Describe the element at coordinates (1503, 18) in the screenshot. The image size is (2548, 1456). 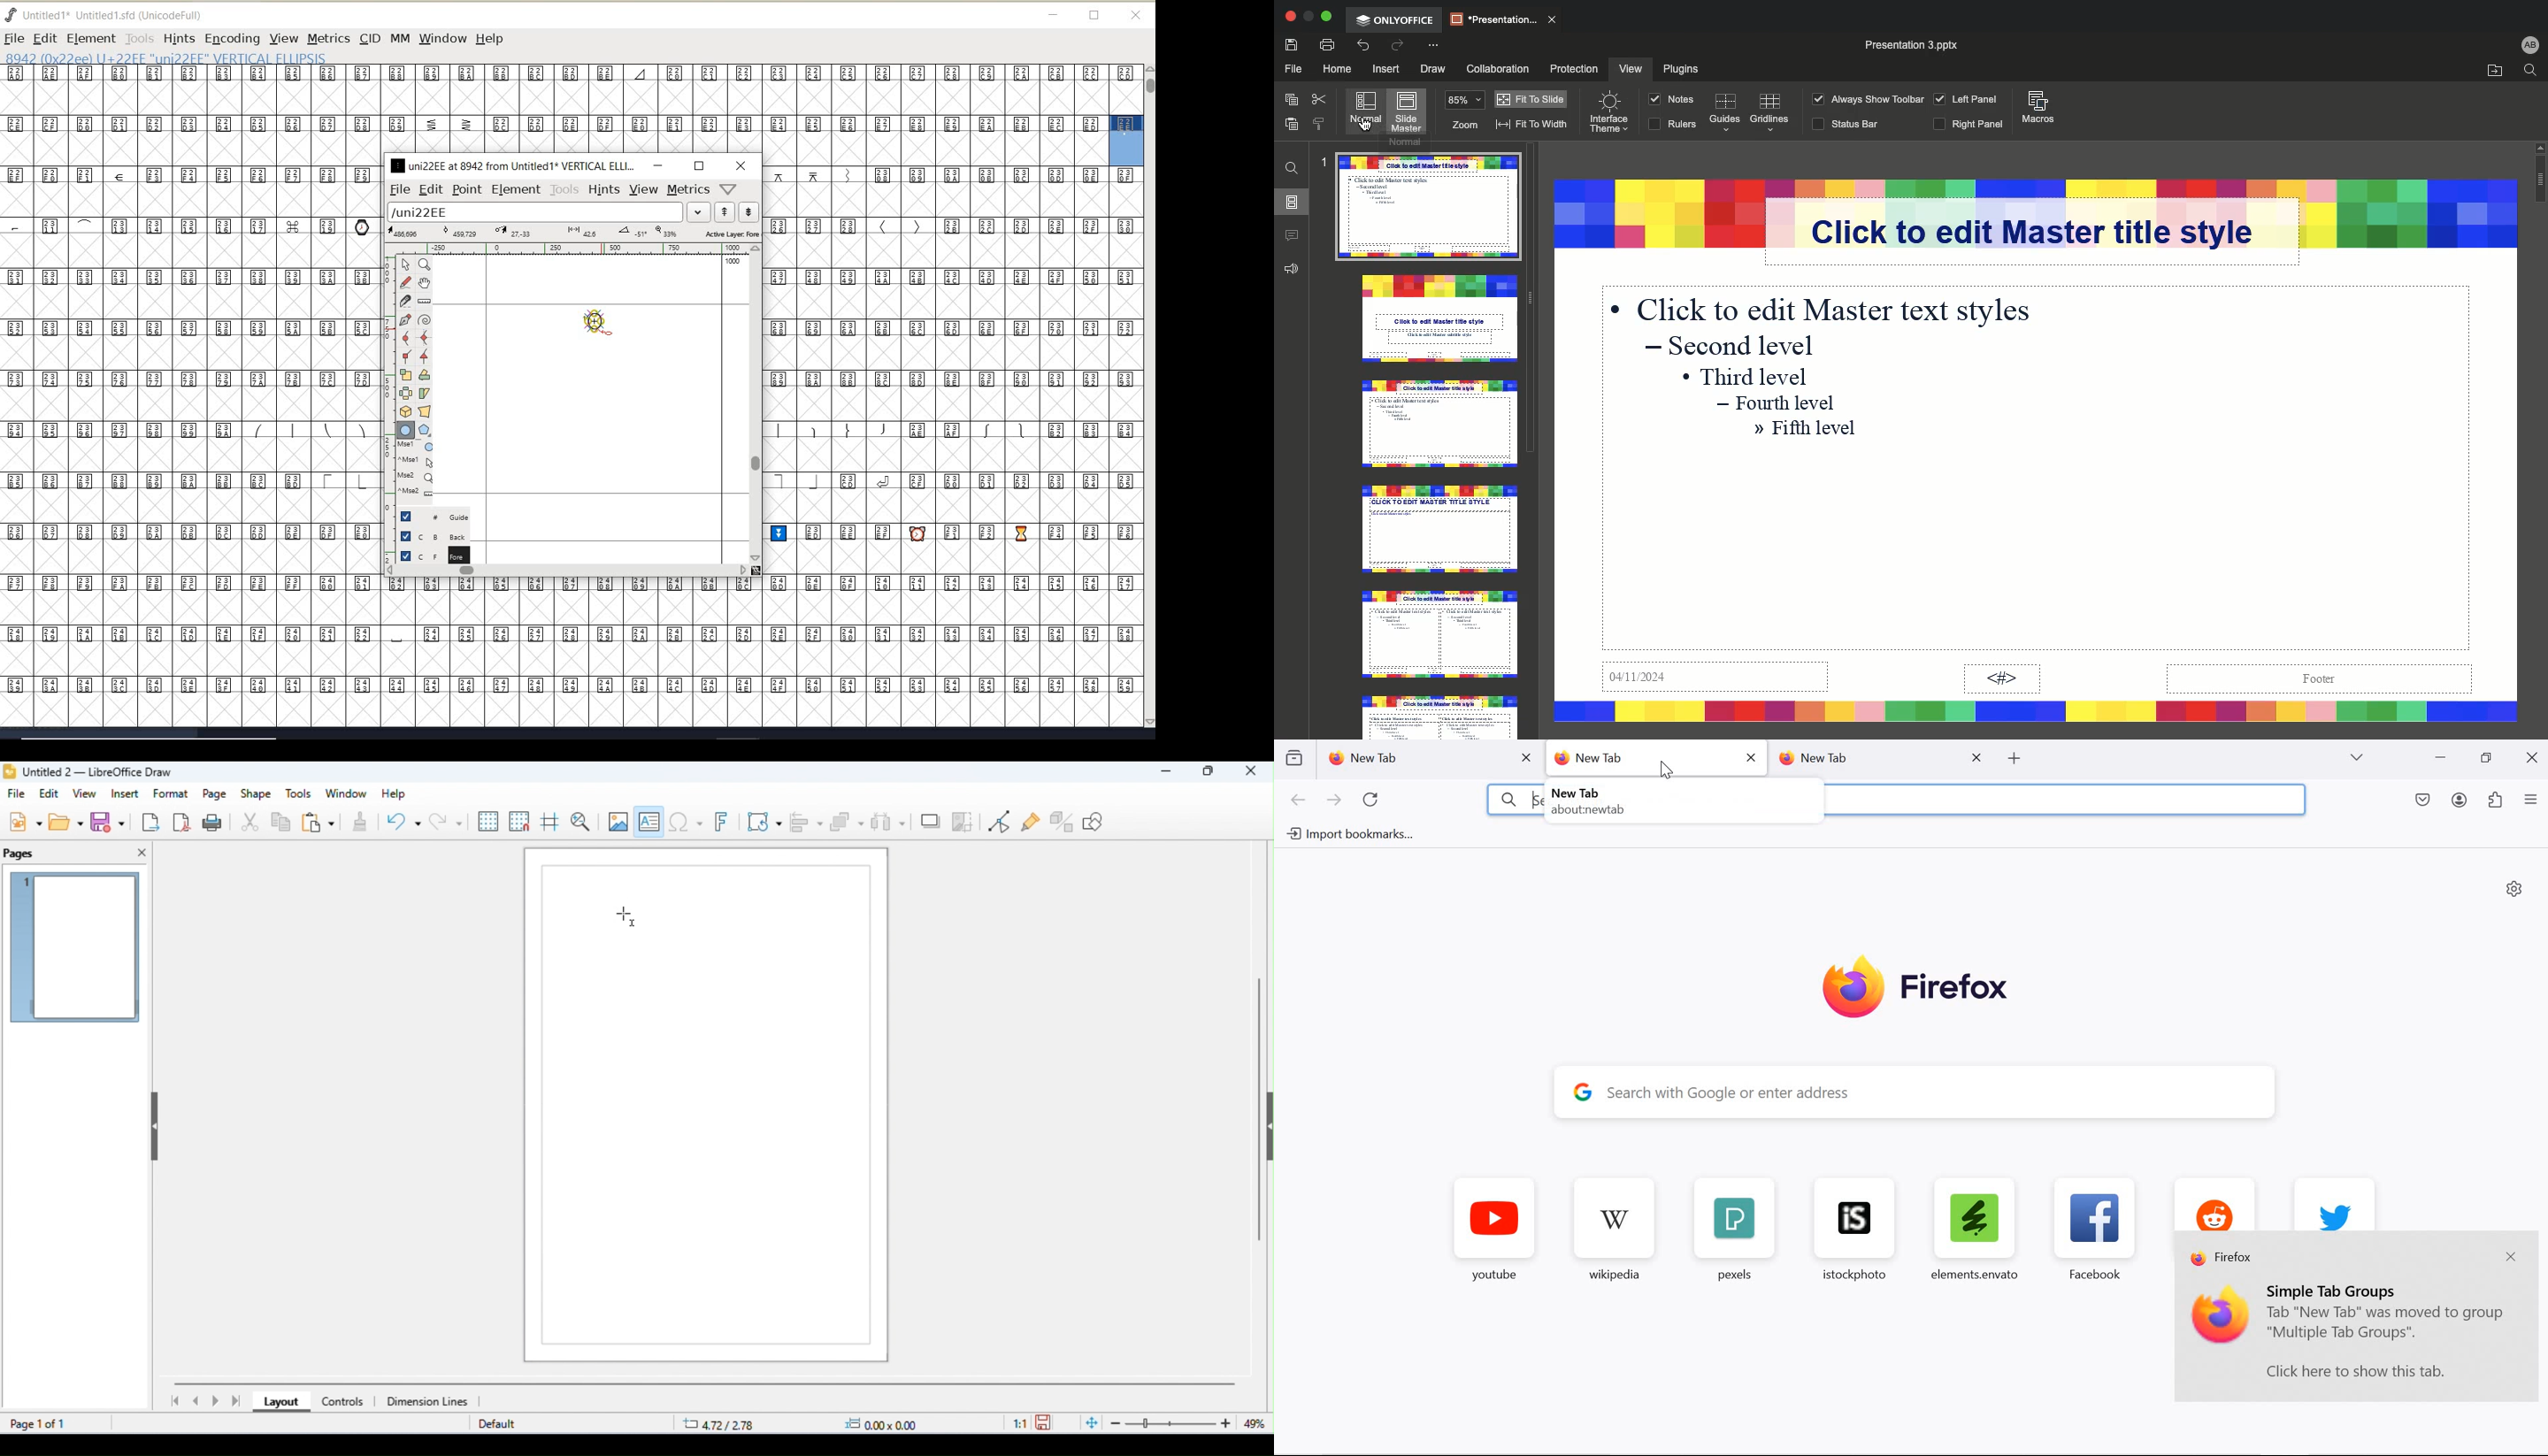
I see `Presentation..` at that location.